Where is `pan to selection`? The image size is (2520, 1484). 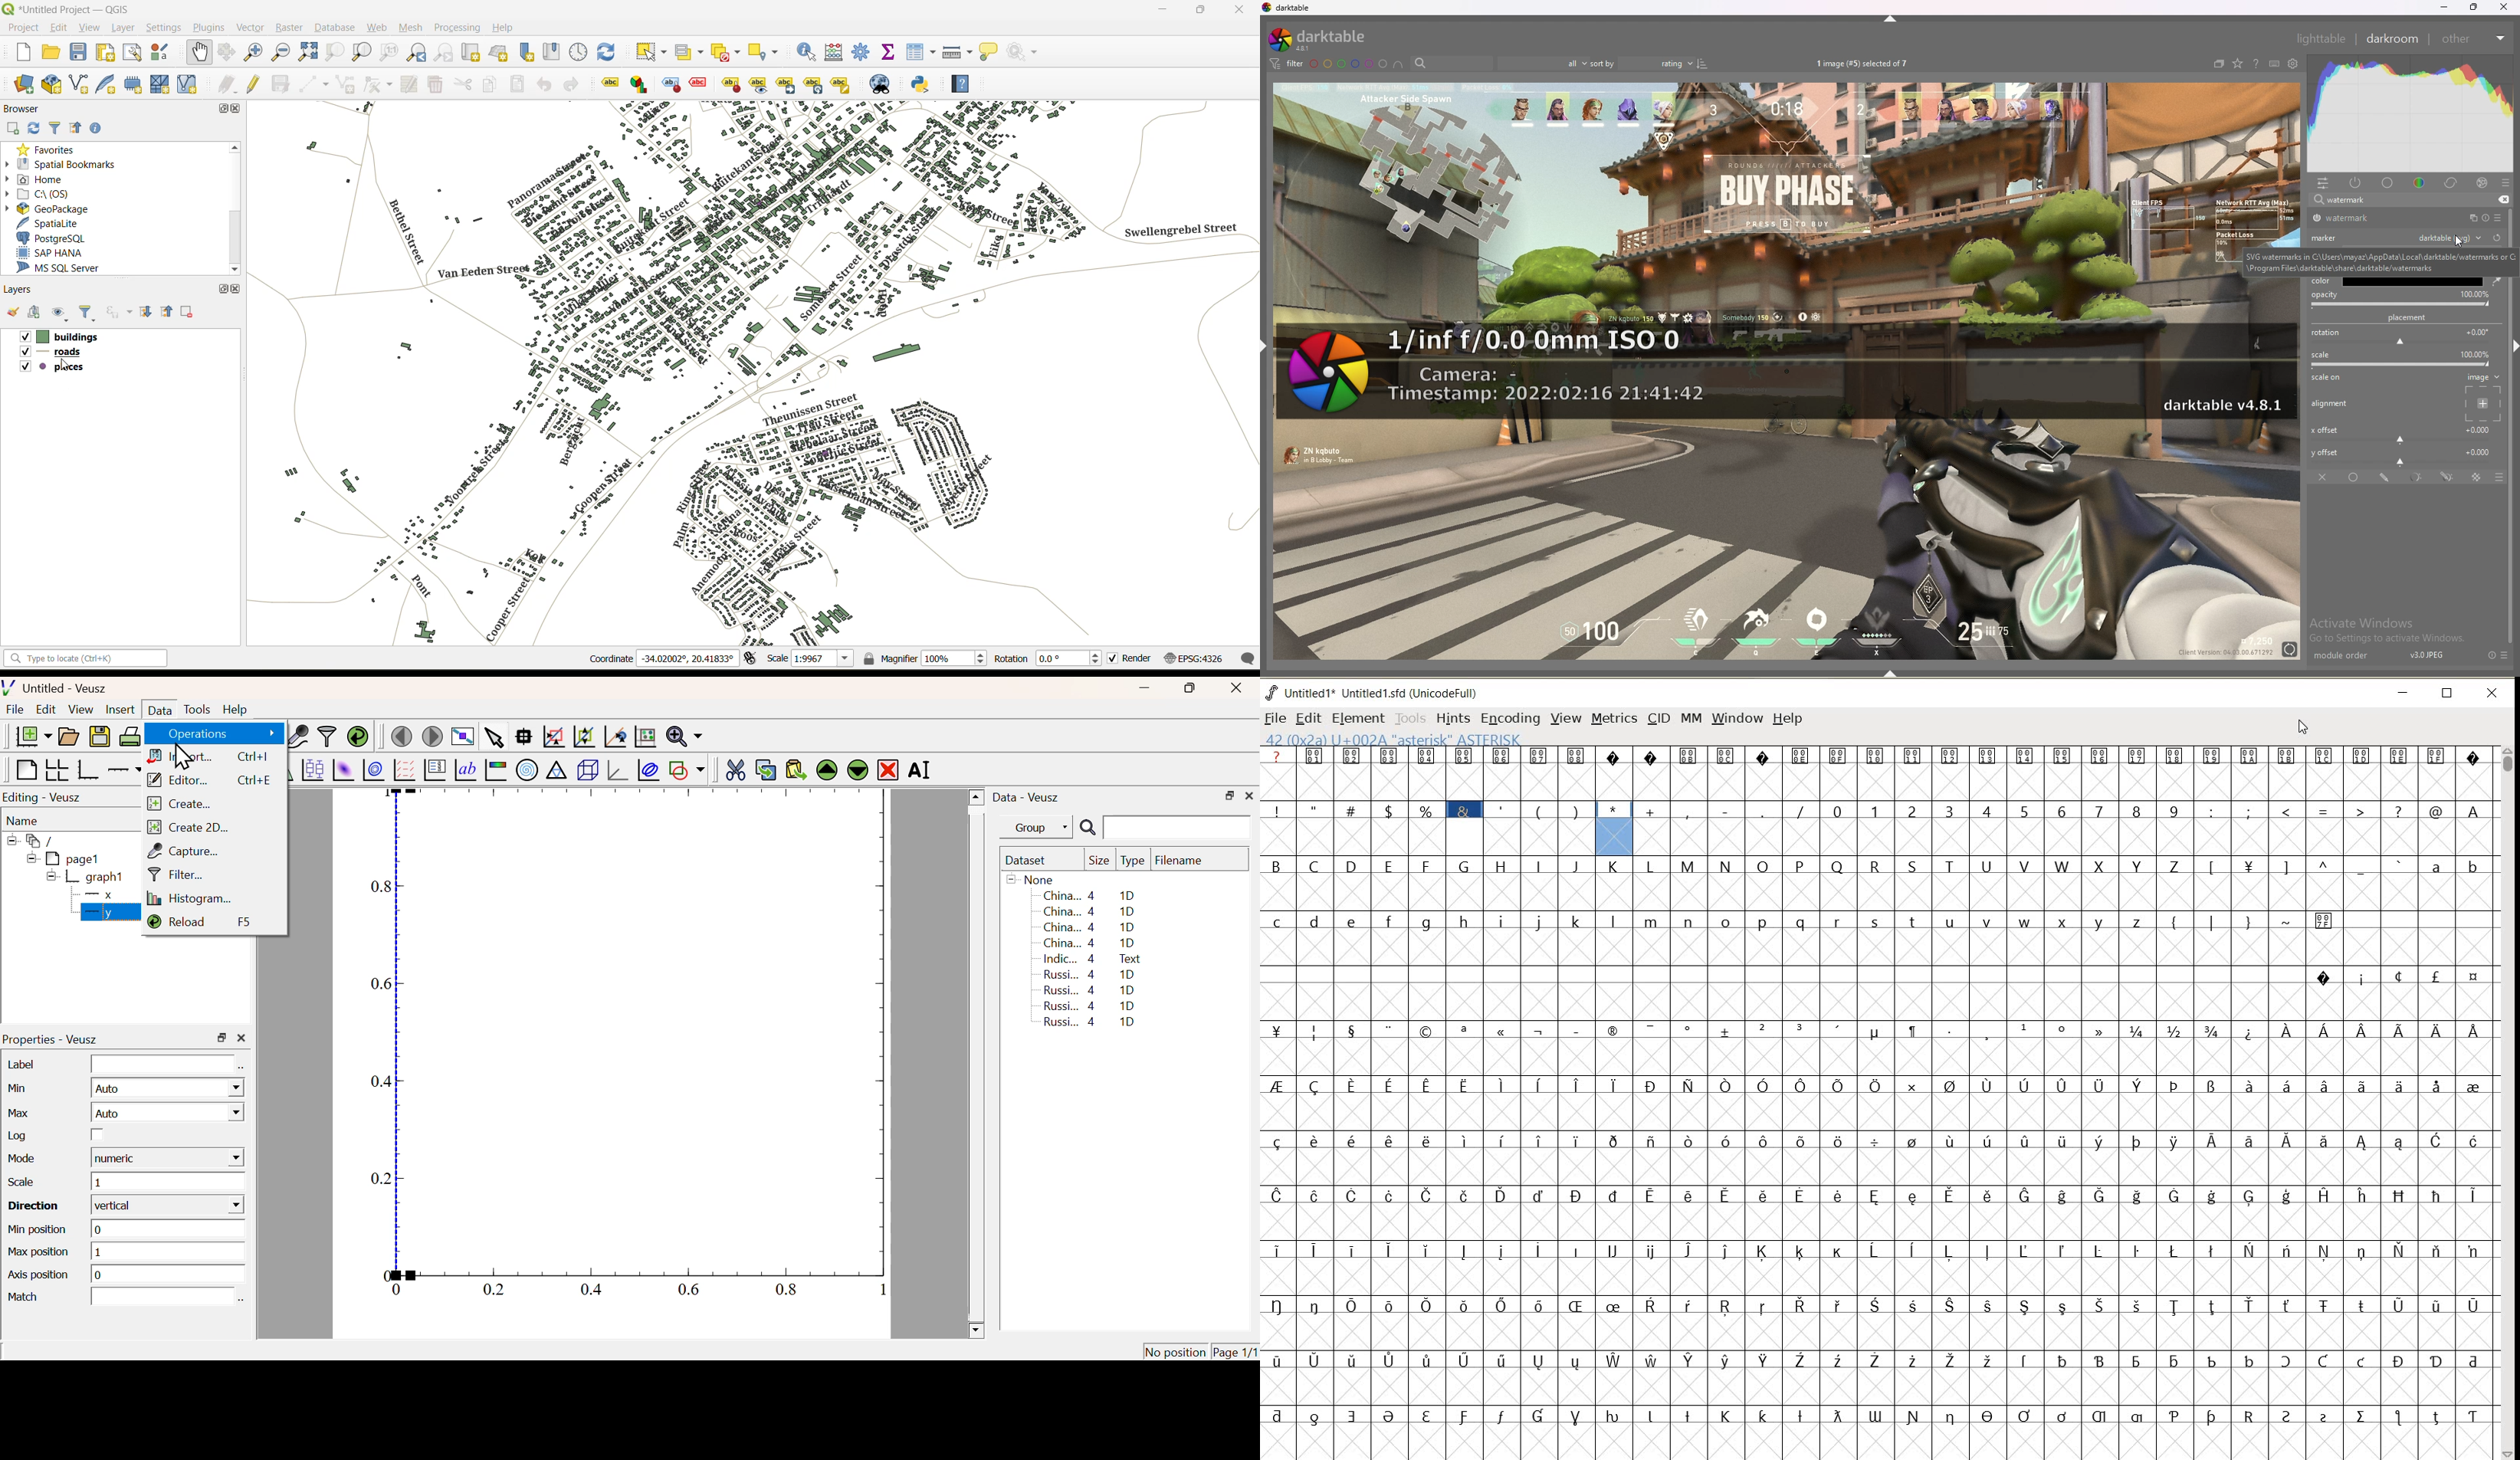
pan to selection is located at coordinates (227, 53).